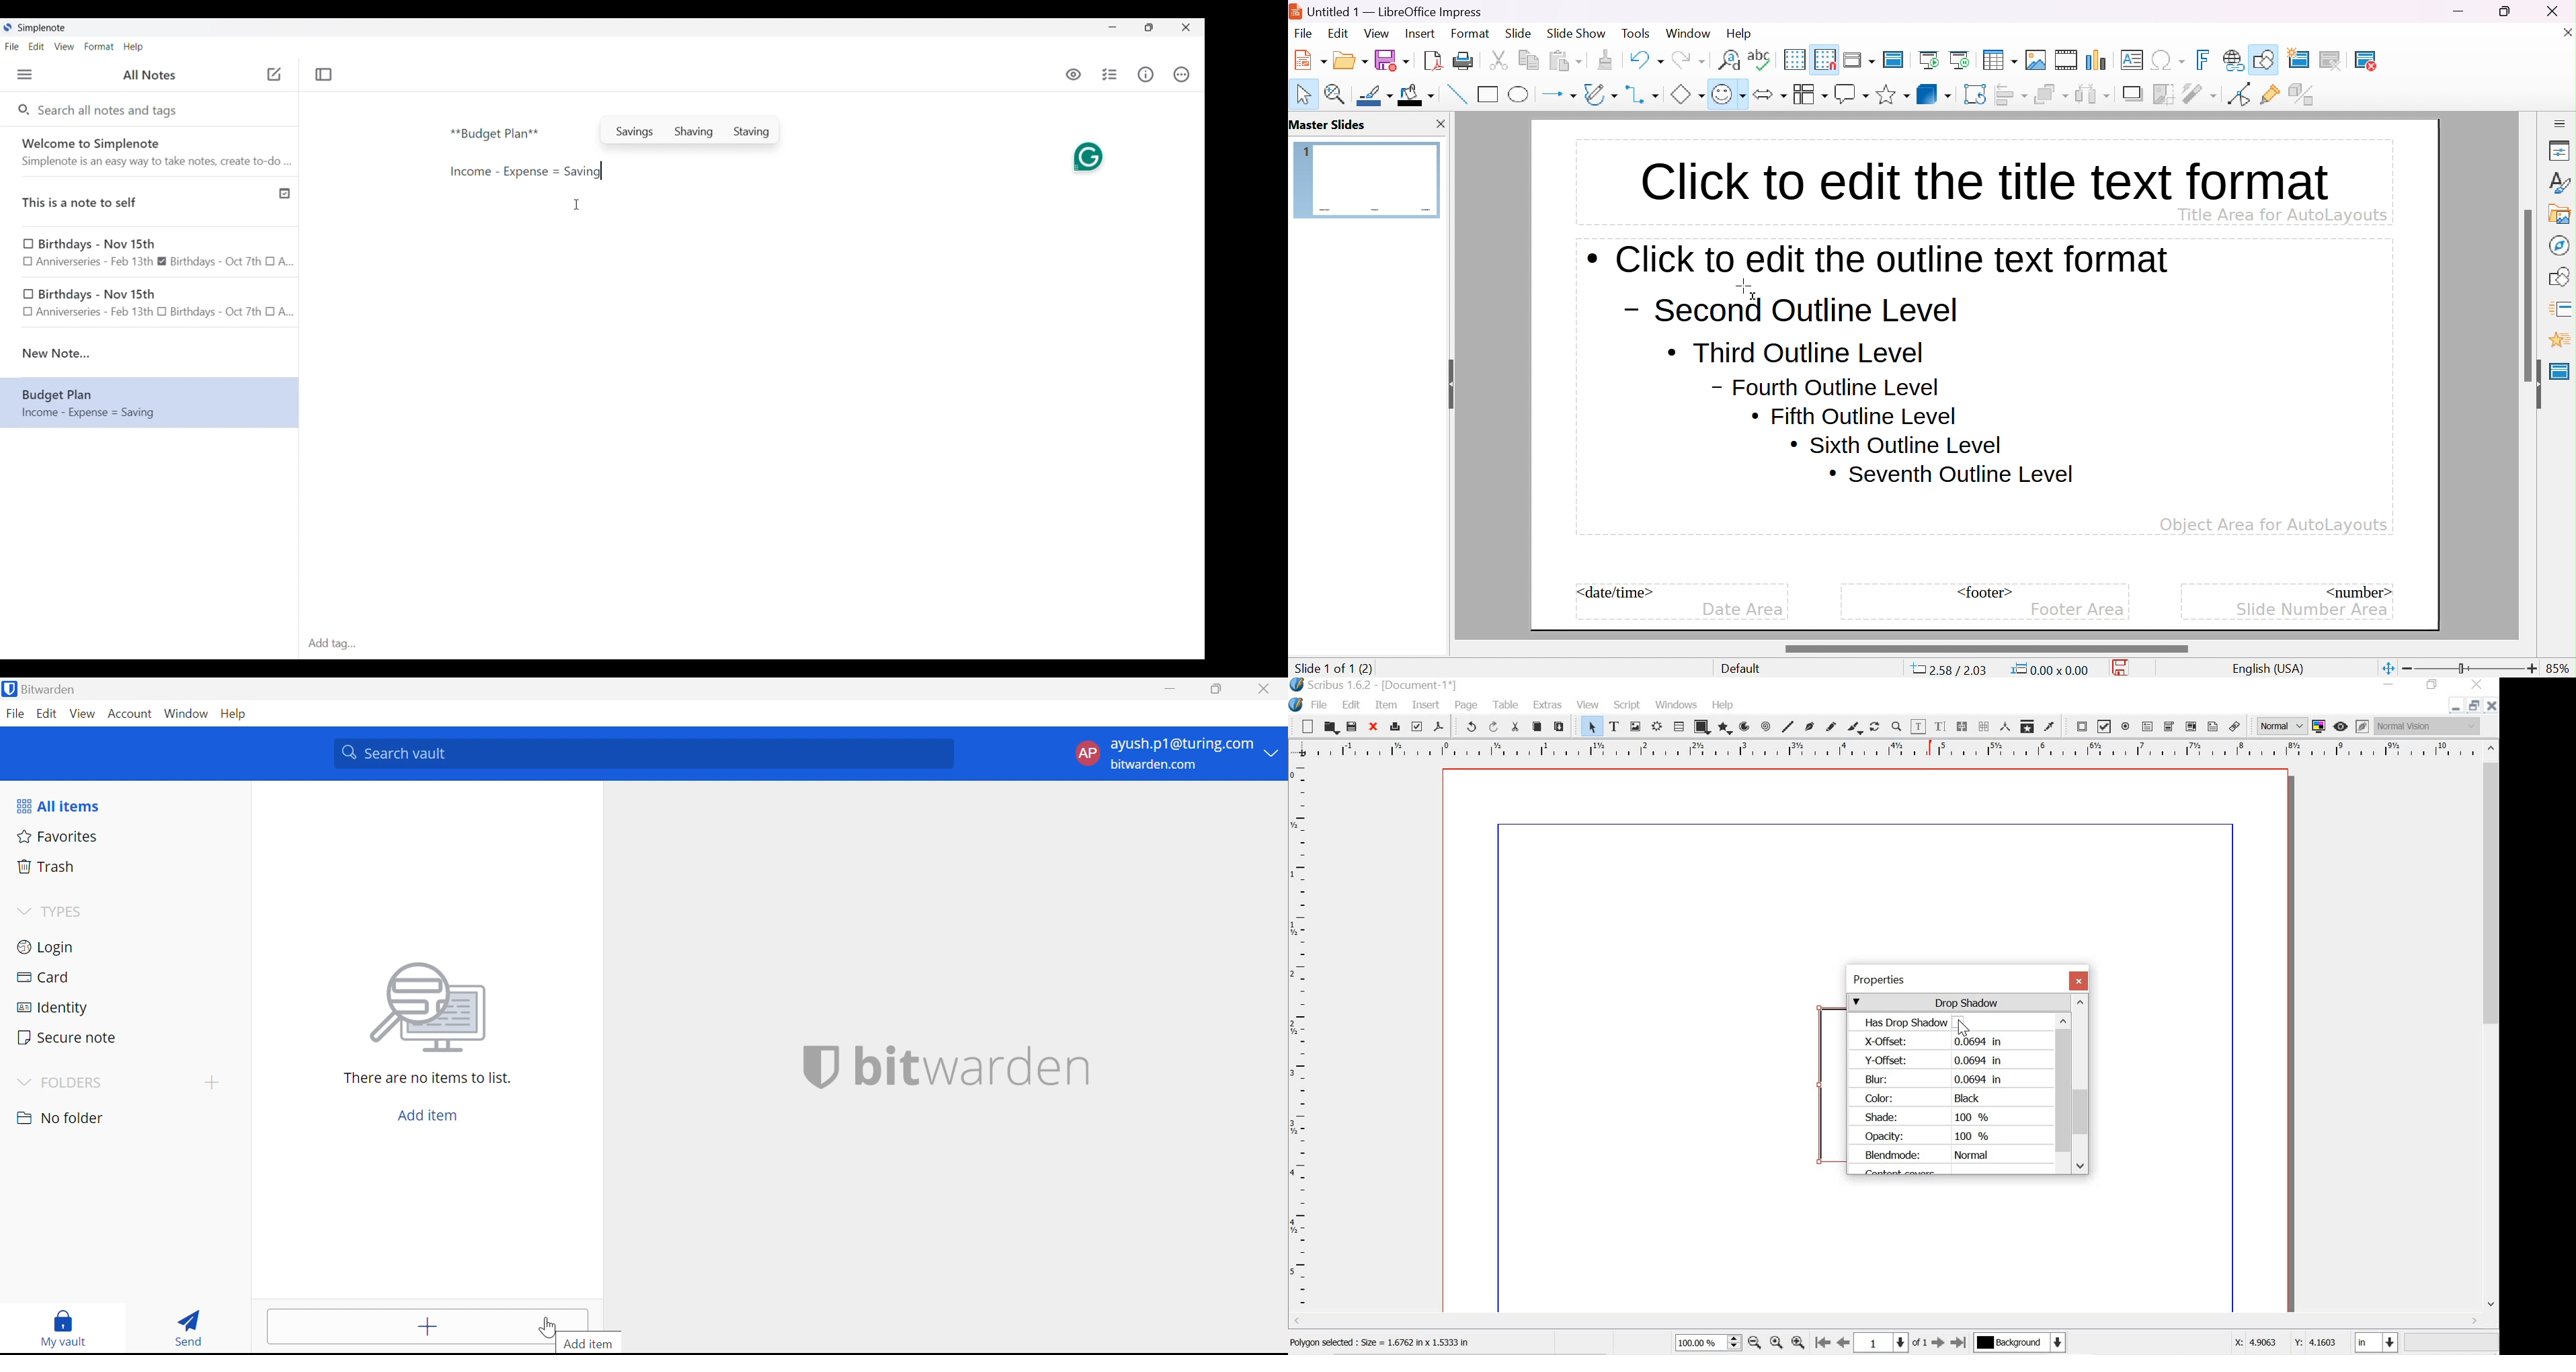 The width and height of the screenshot is (2576, 1372). I want to click on Minimize, so click(1112, 27).